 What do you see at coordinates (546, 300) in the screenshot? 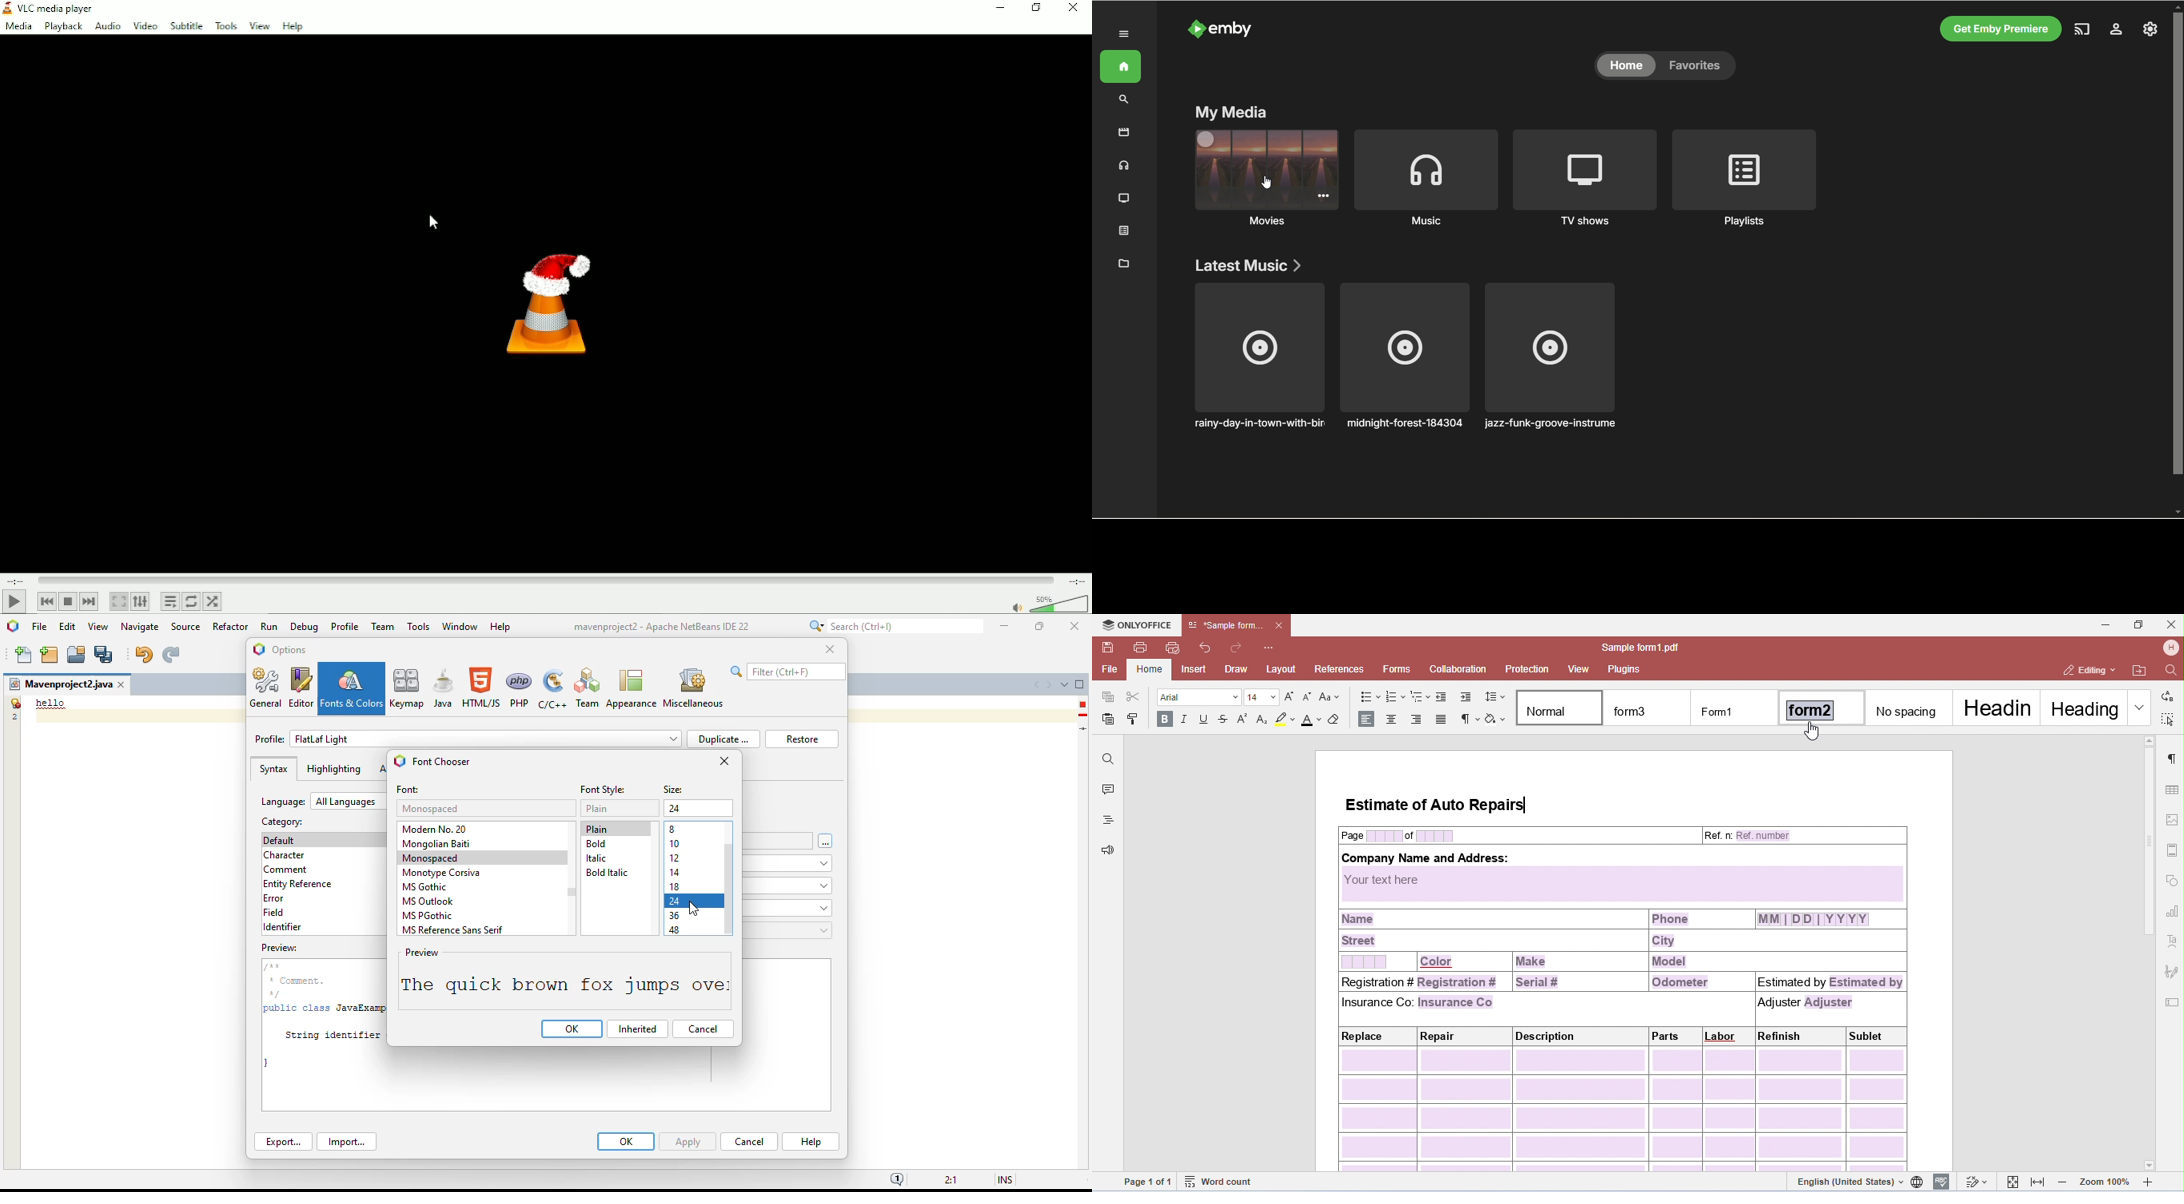
I see `Logo` at bounding box center [546, 300].